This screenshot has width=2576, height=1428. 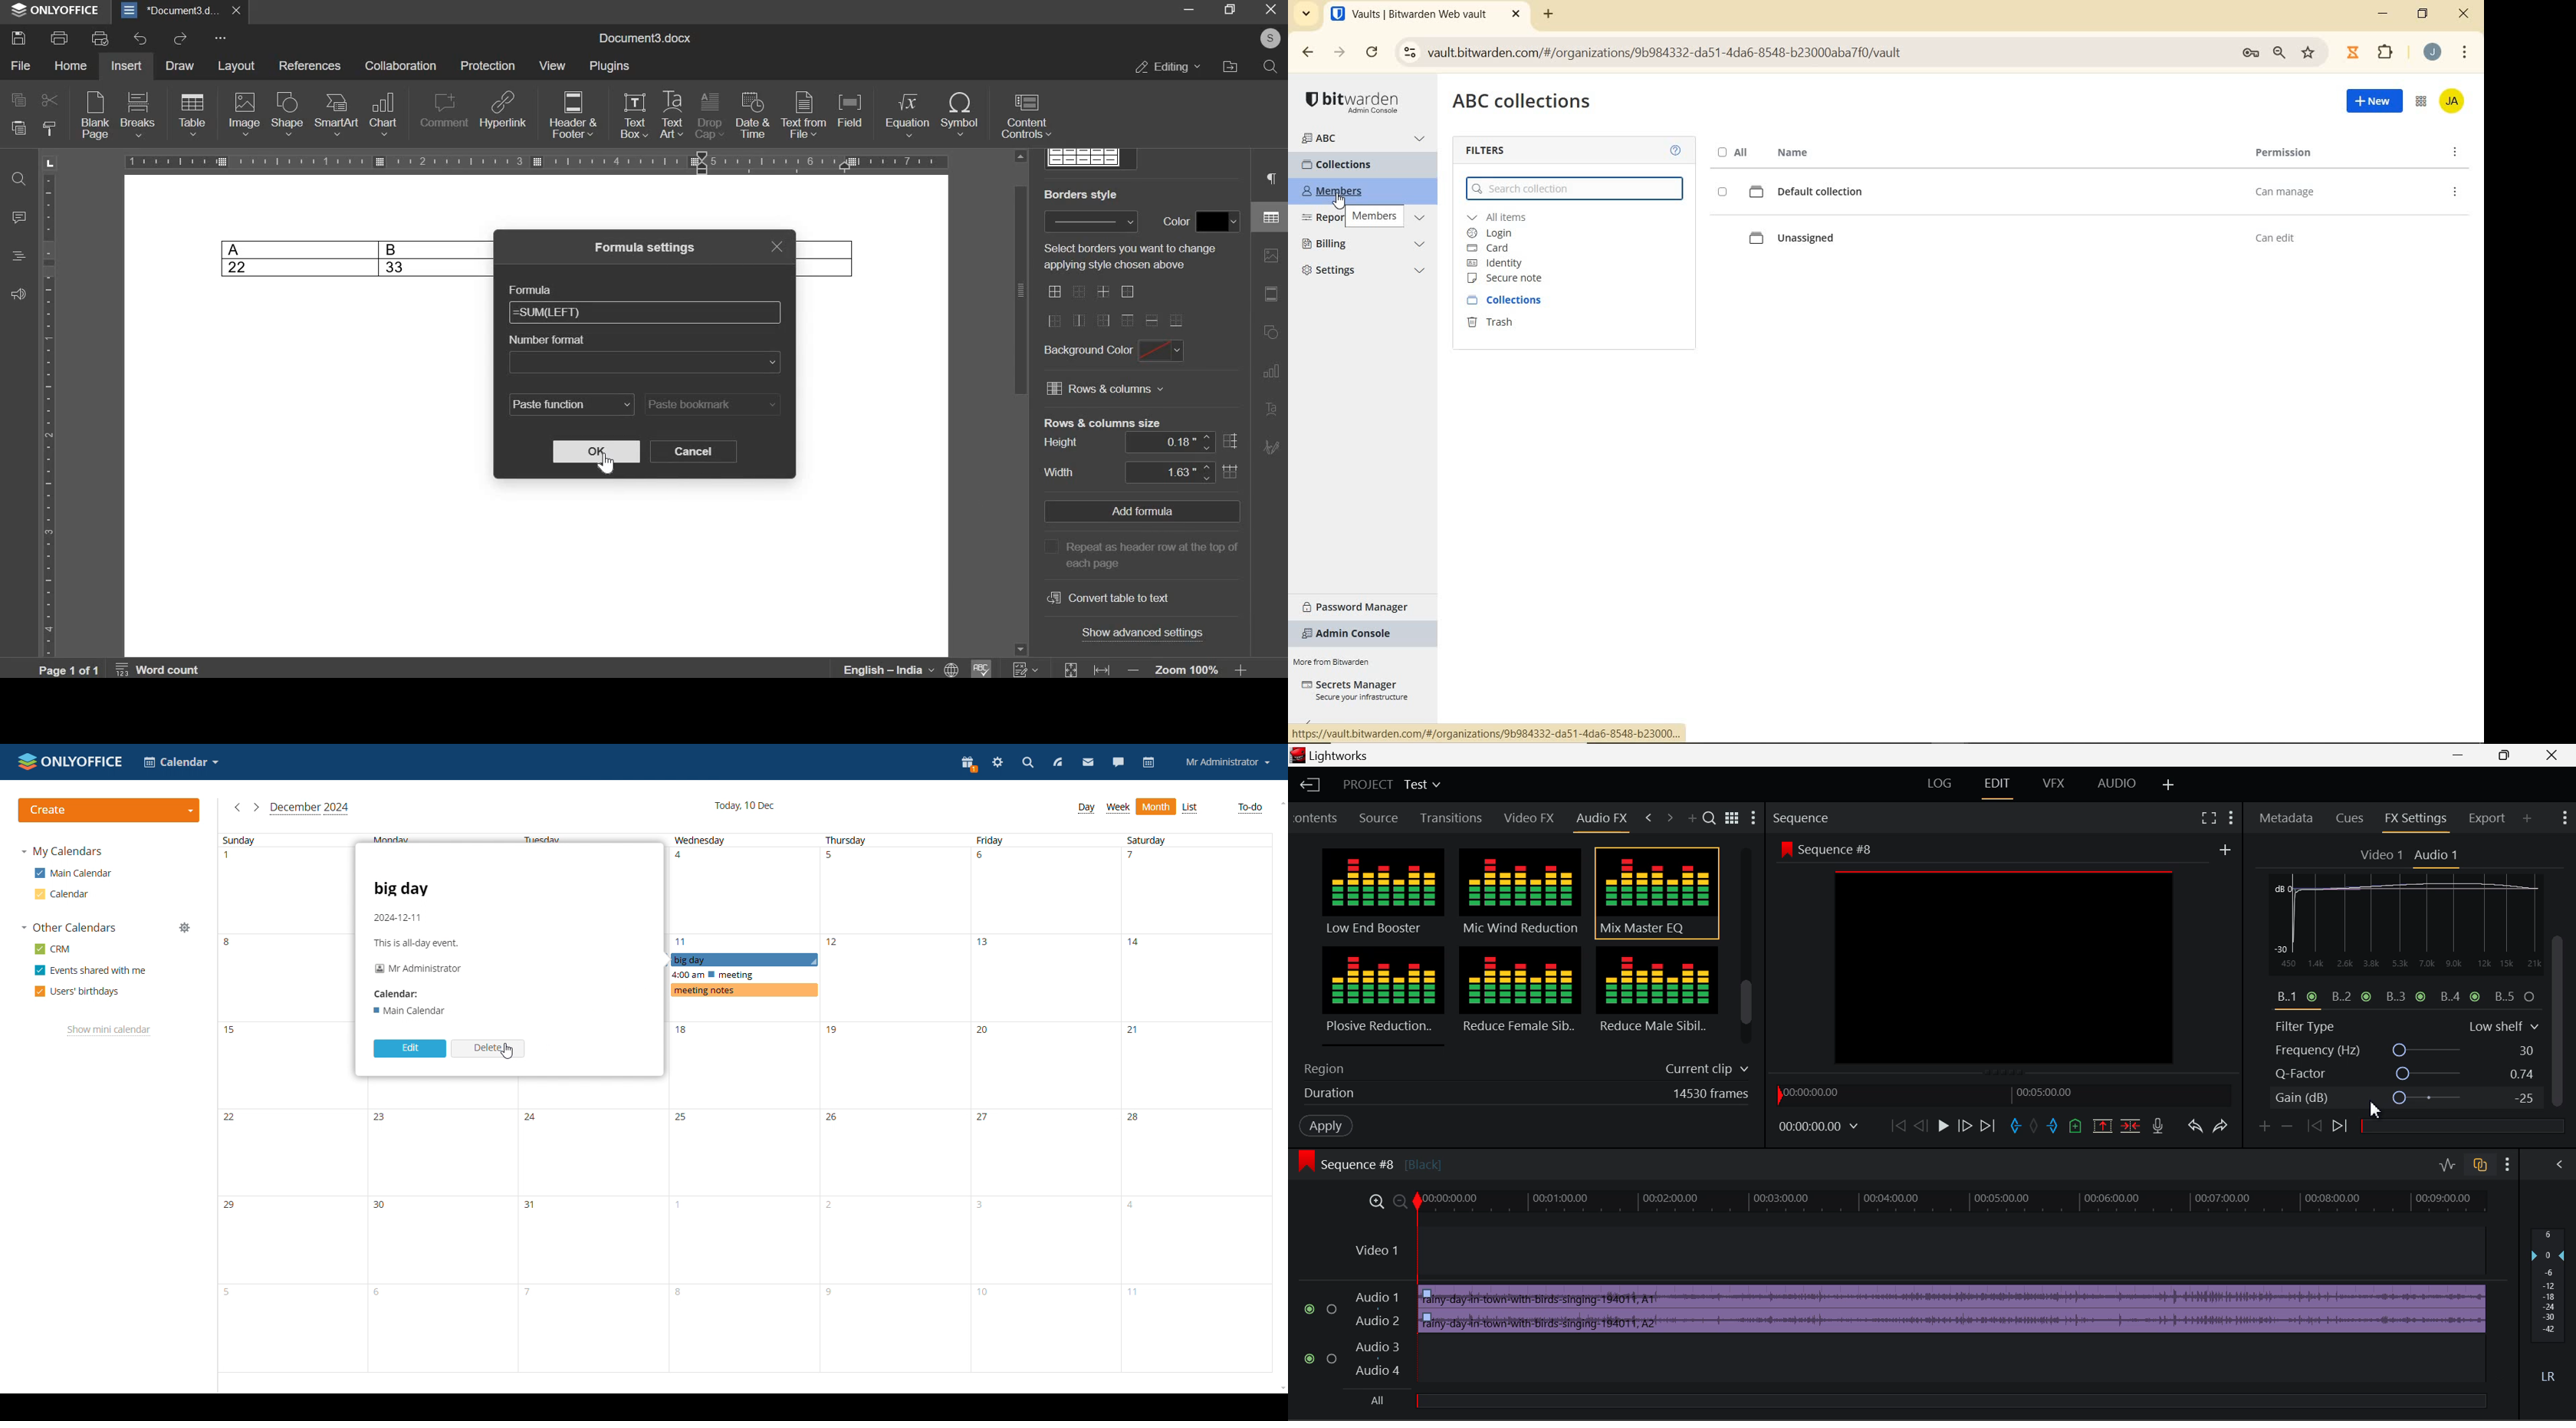 I want to click on increase zoom, so click(x=1240, y=669).